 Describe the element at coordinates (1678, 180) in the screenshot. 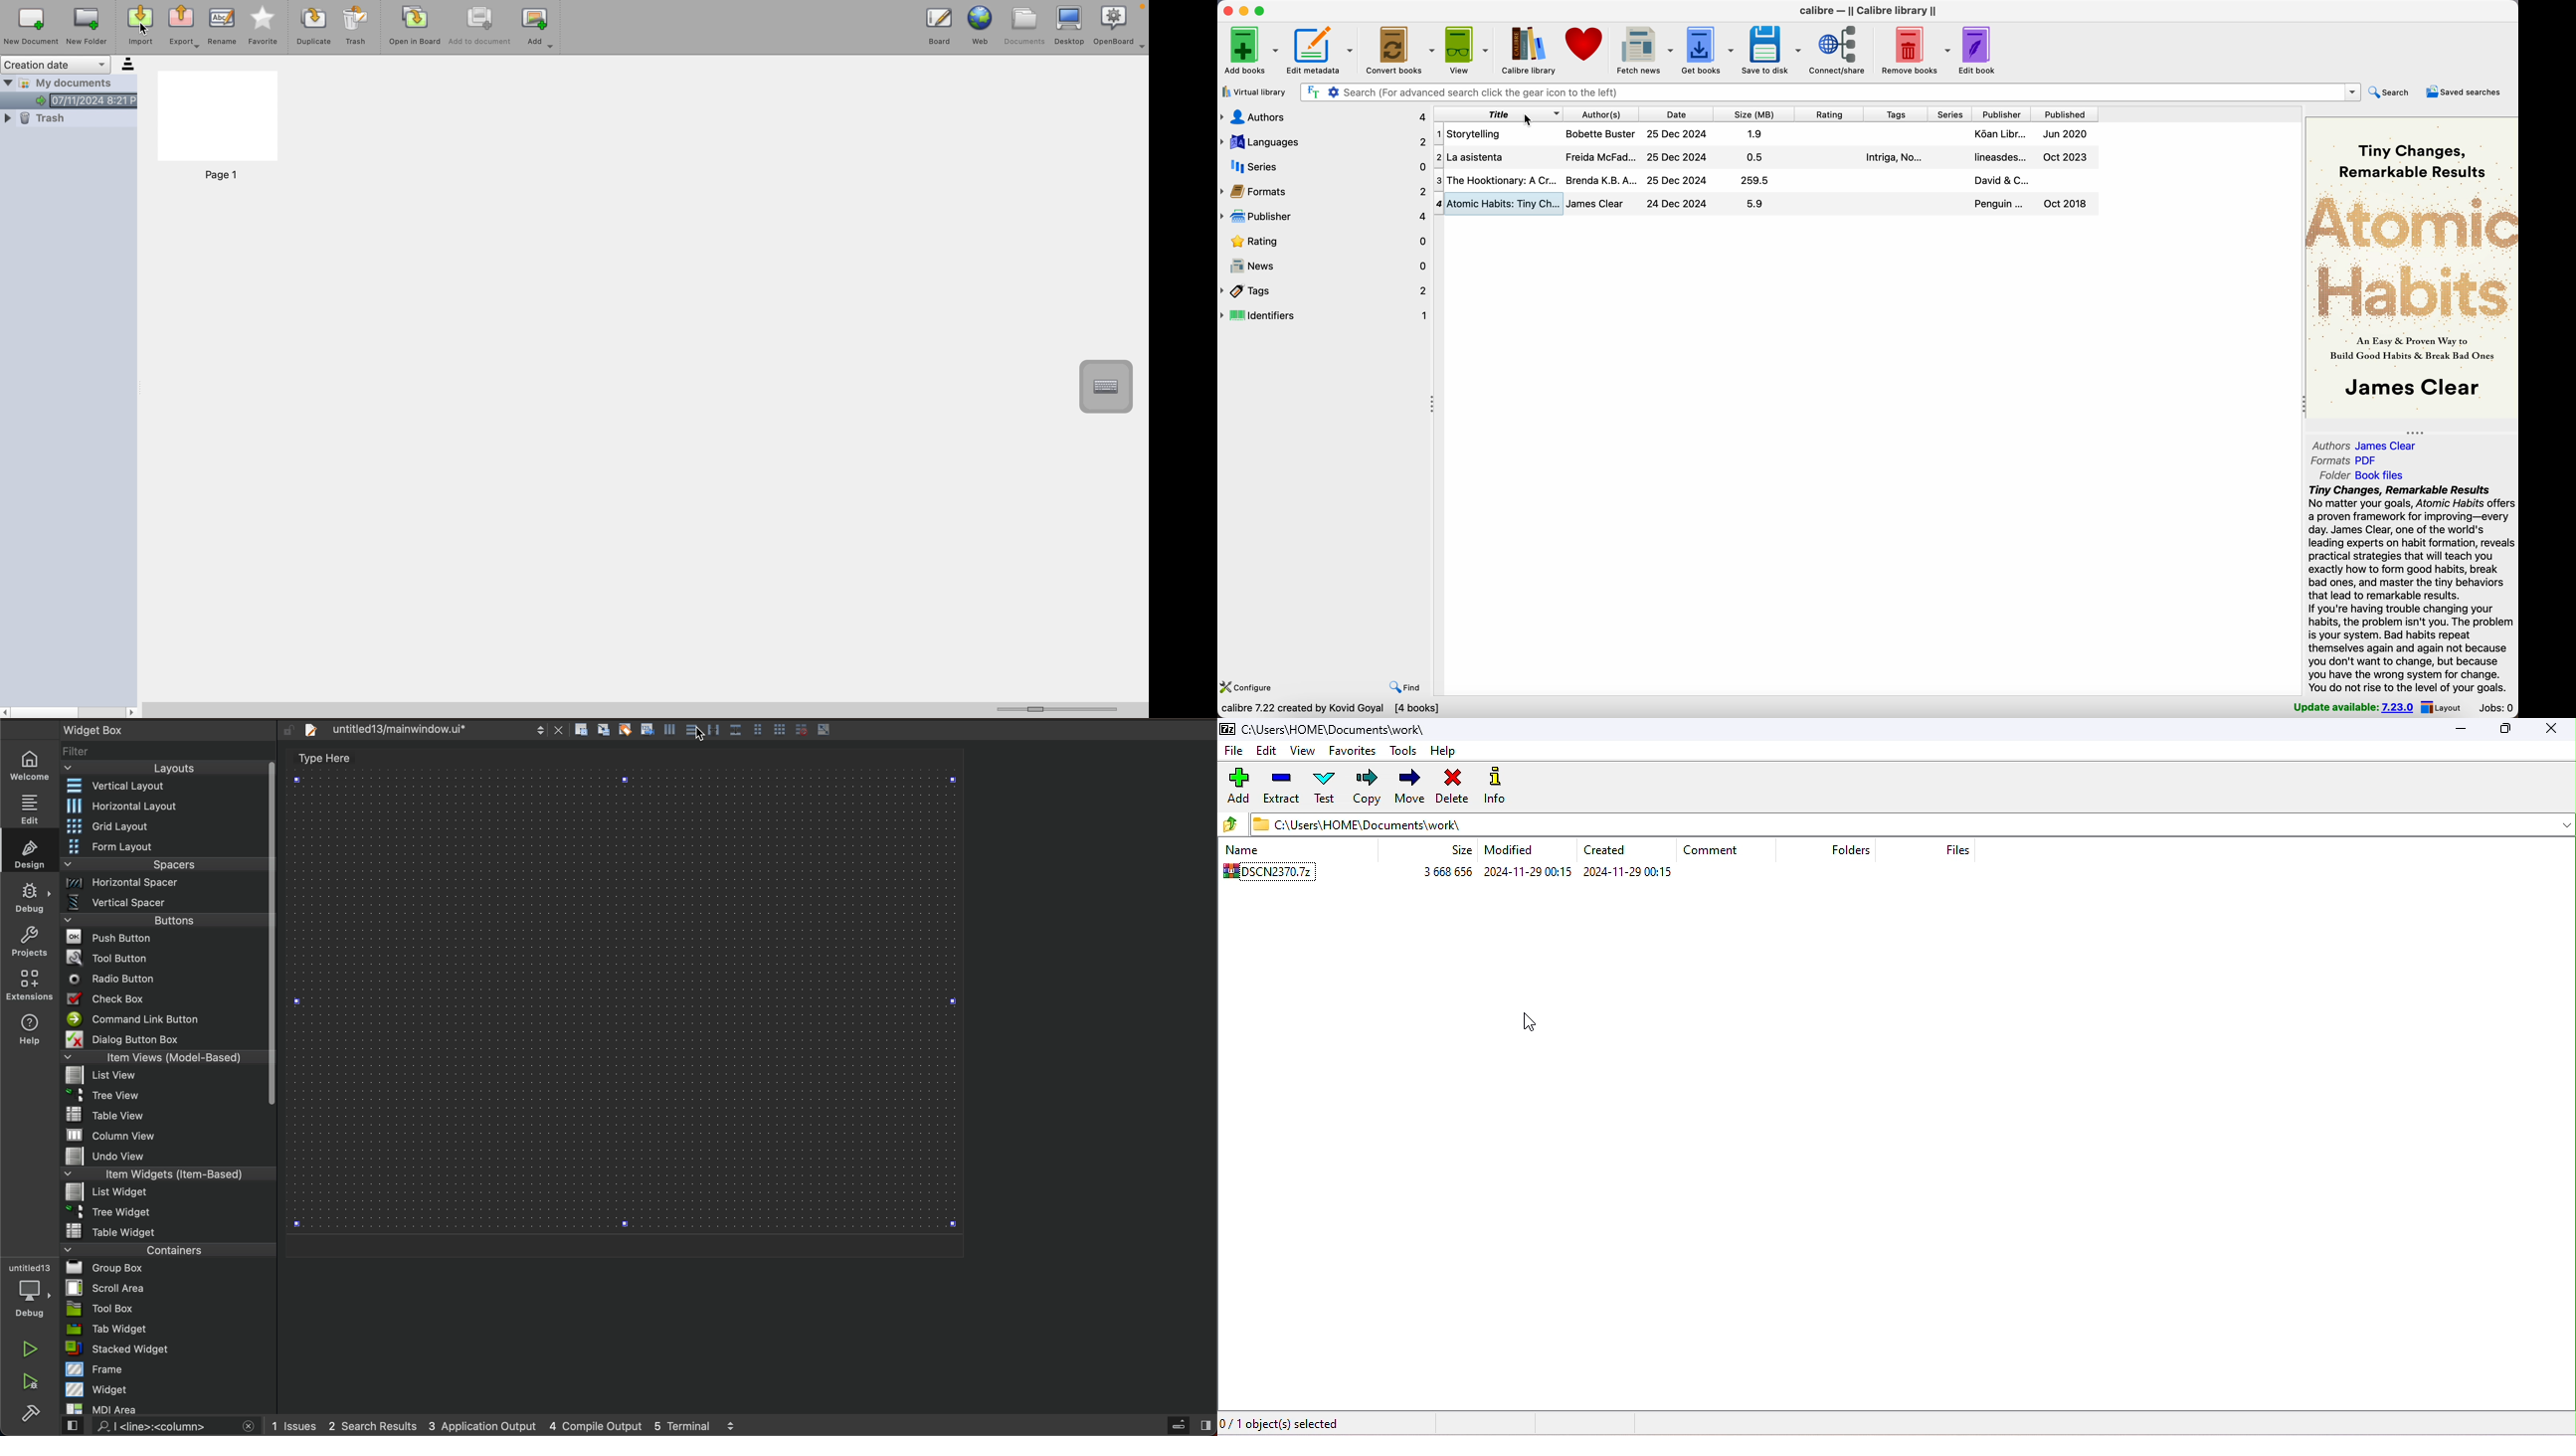

I see `25 Dec 2024` at that location.